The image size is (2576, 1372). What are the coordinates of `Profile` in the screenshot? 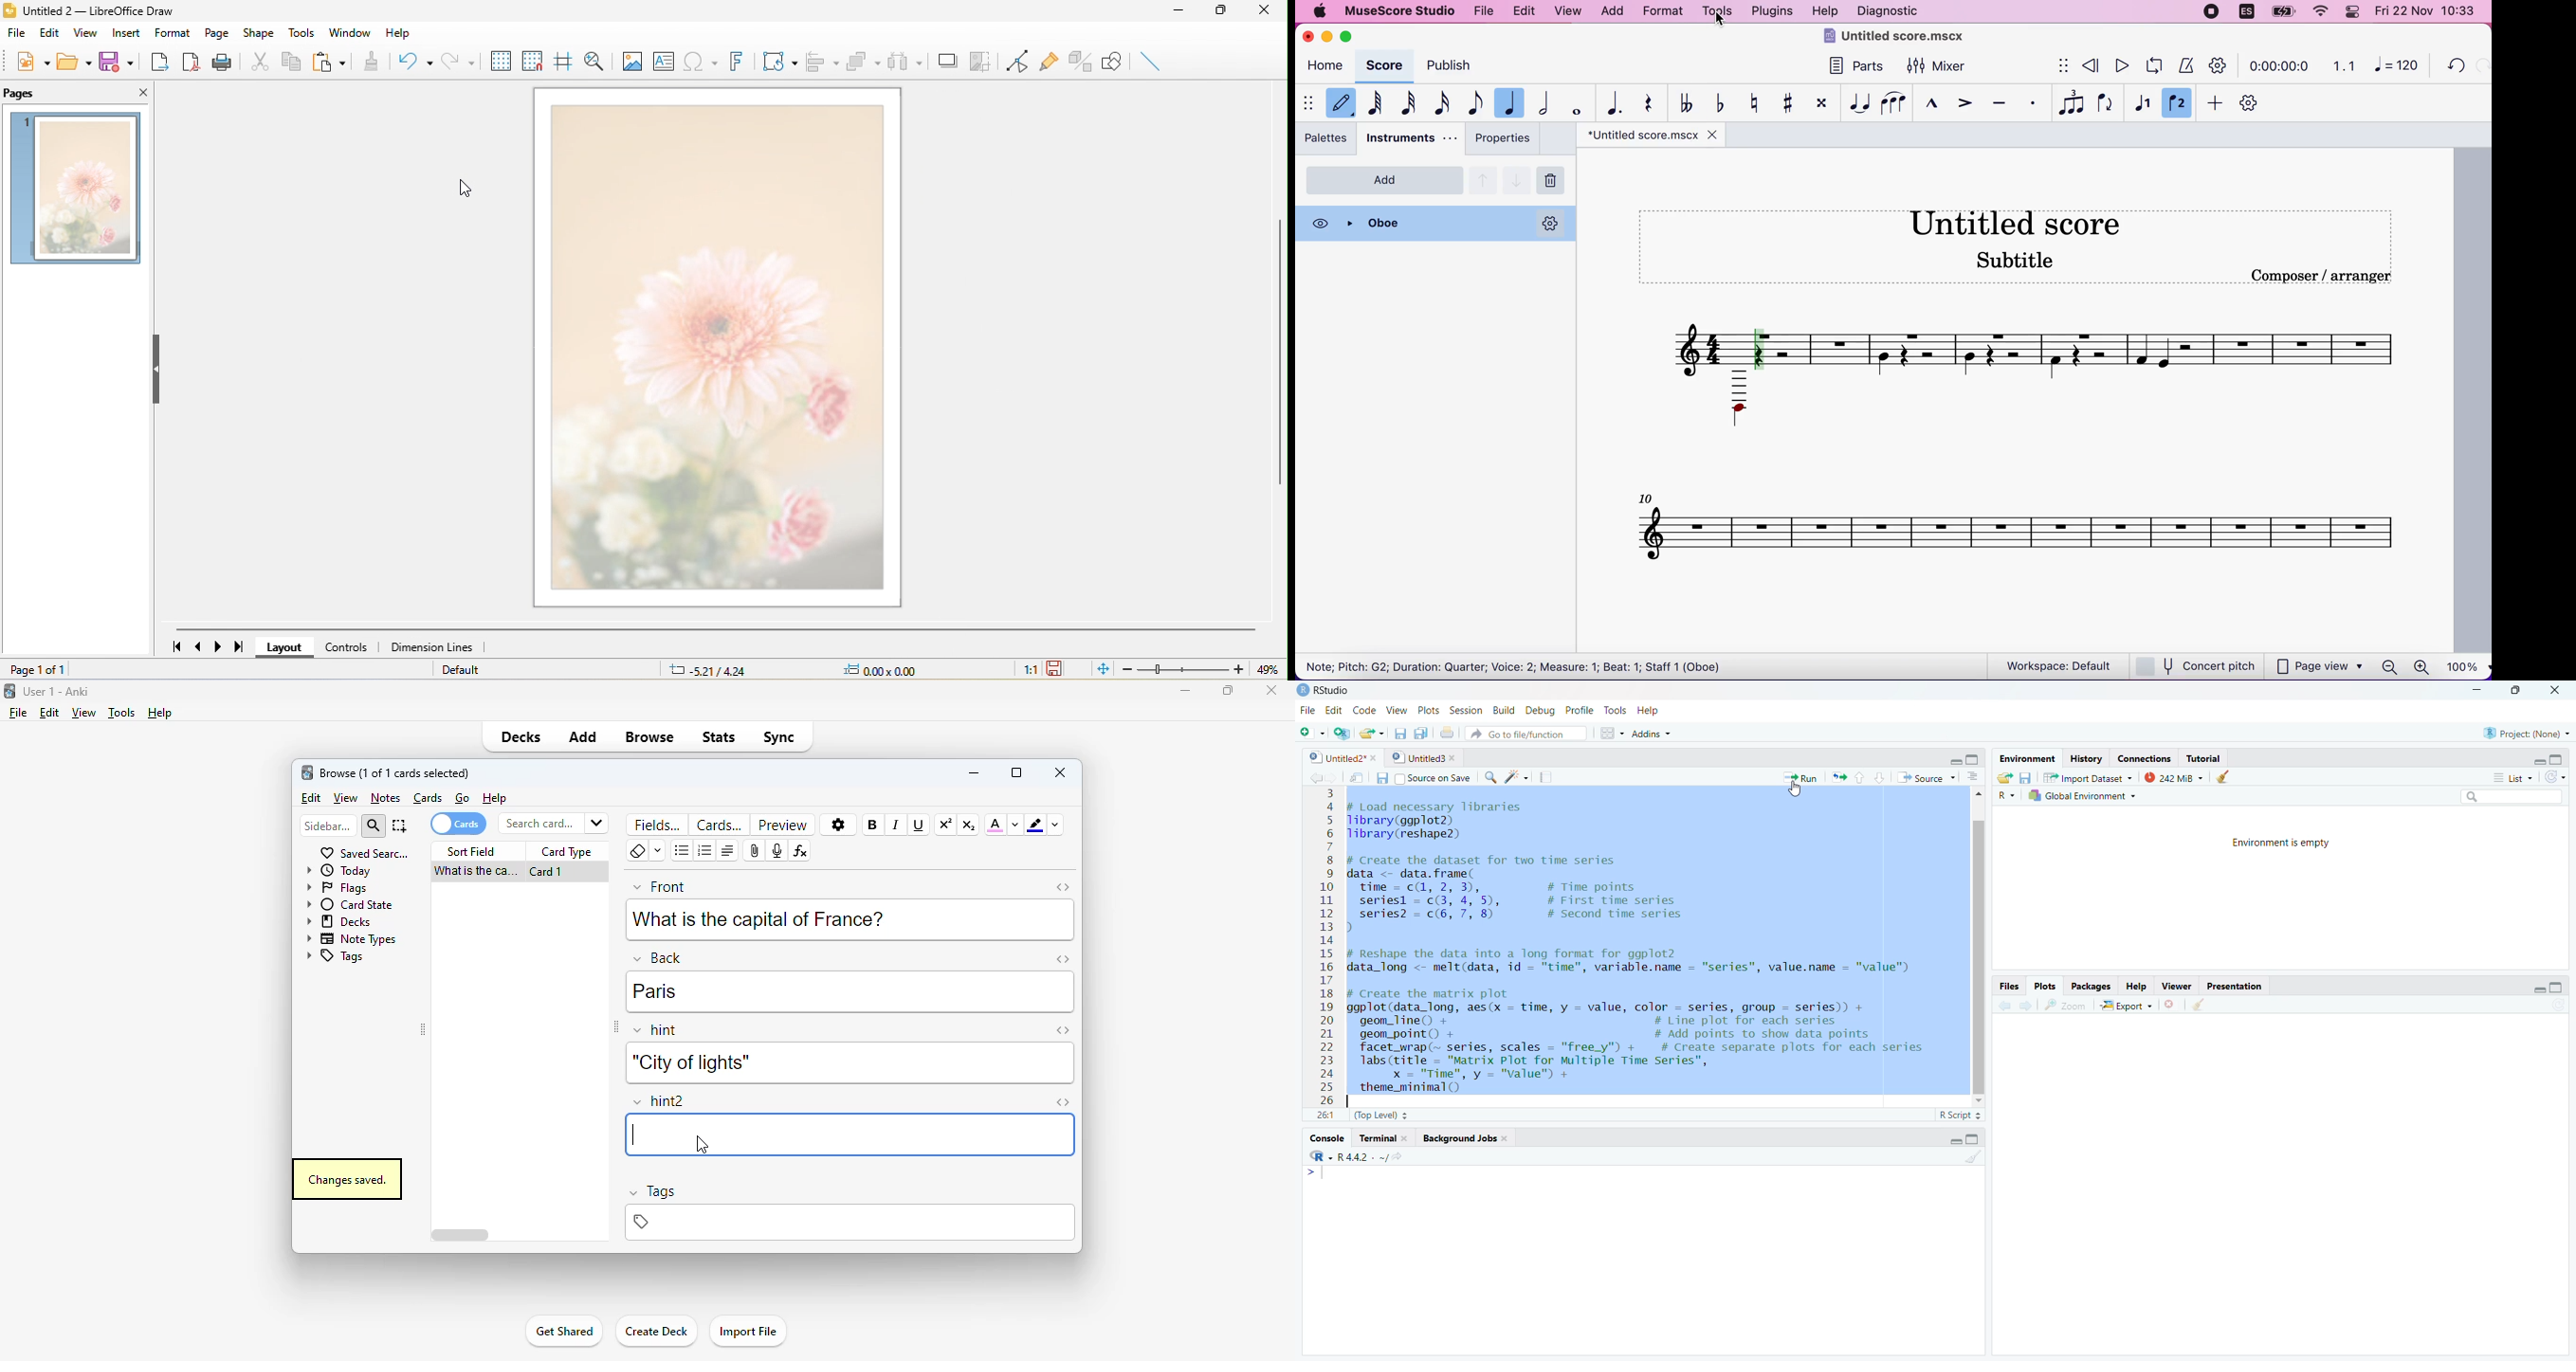 It's located at (1582, 710).